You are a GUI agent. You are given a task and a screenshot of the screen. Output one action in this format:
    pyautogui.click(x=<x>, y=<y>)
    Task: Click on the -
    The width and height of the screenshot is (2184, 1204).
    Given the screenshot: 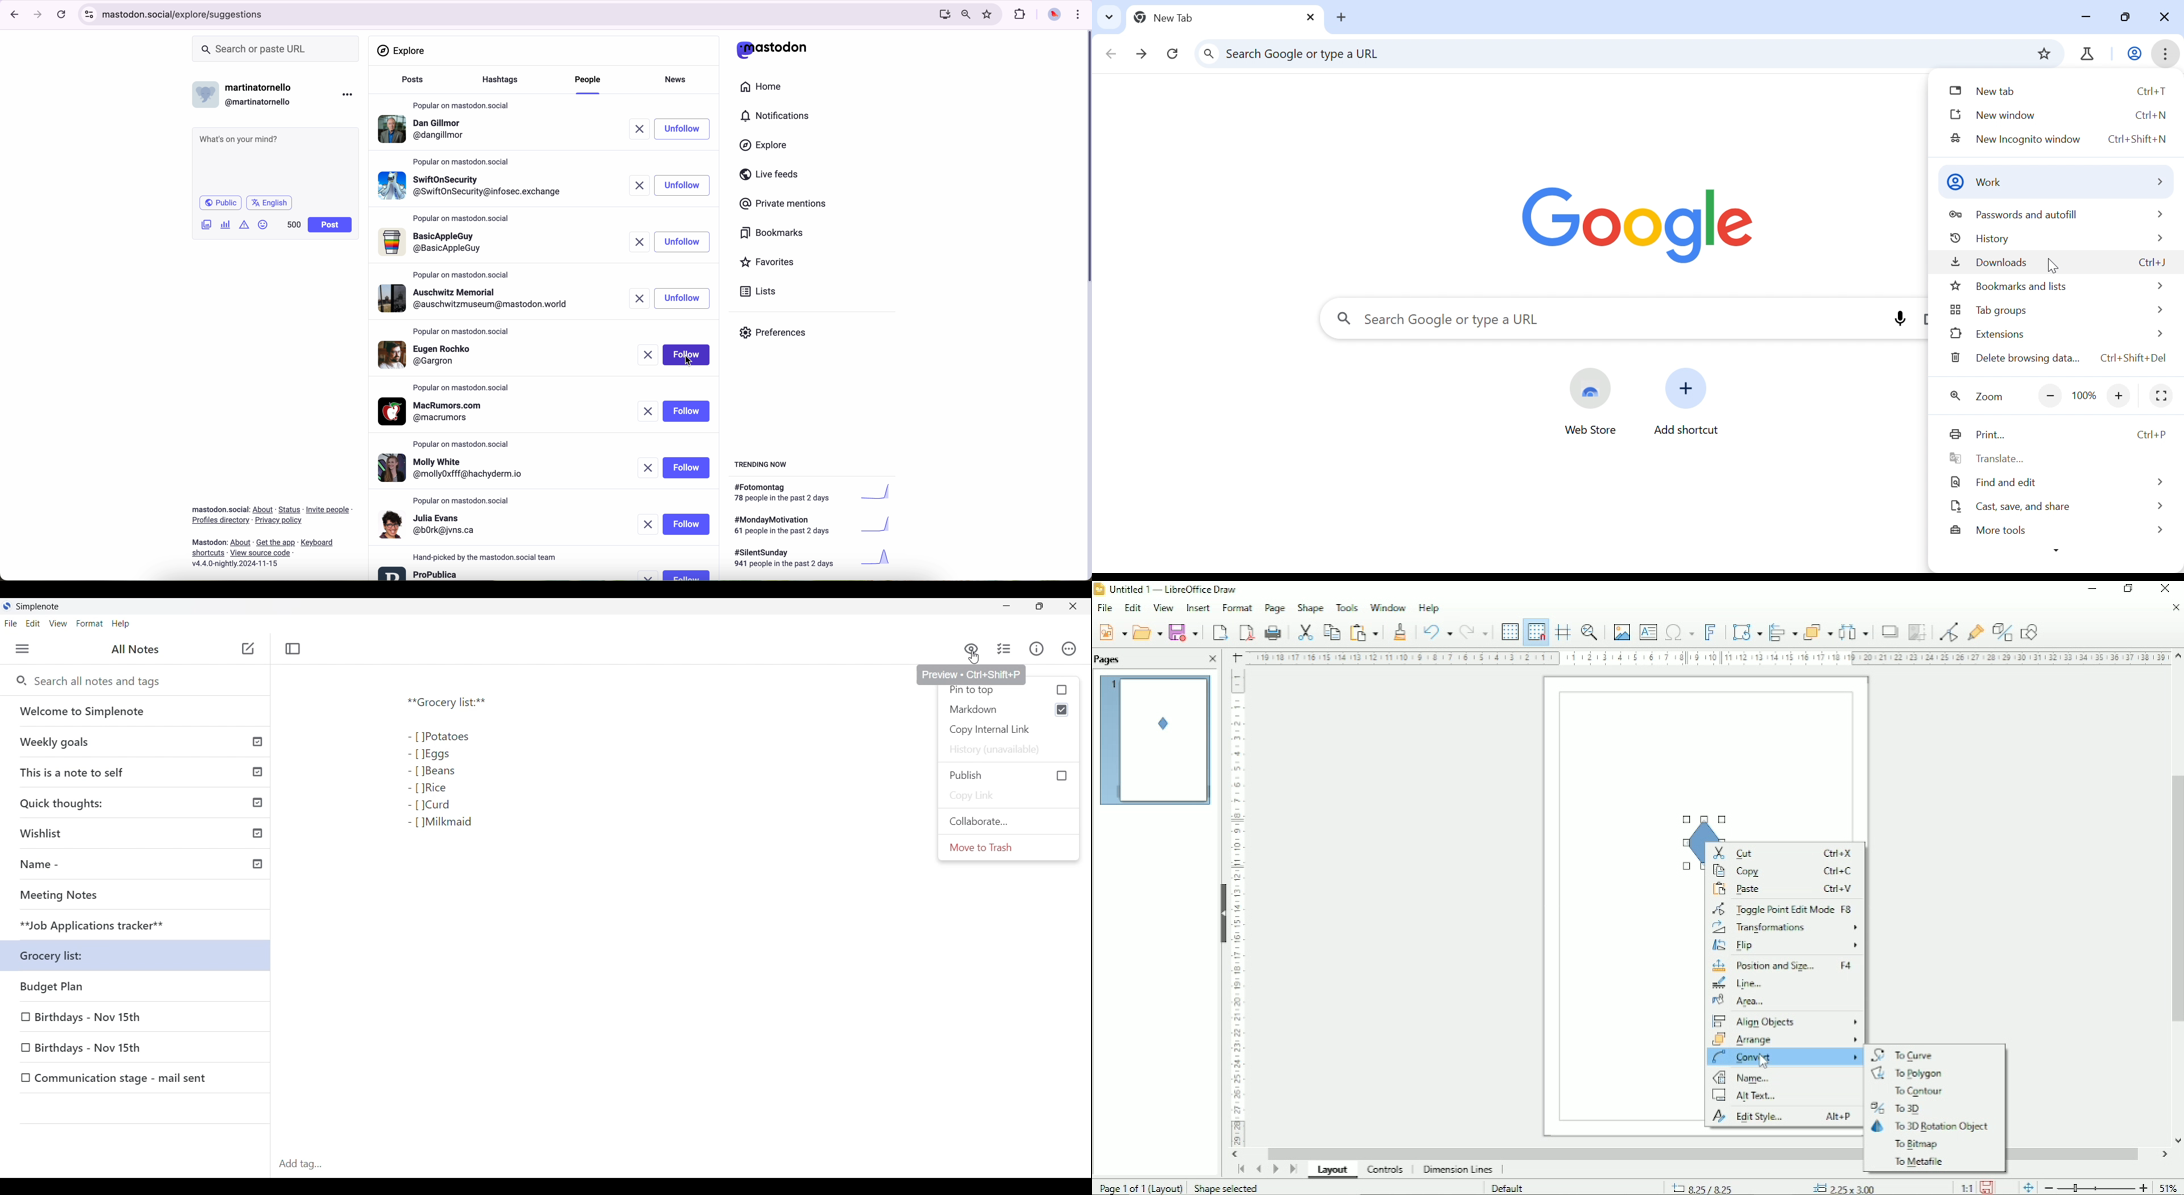 What is the action you would take?
    pyautogui.click(x=2050, y=398)
    